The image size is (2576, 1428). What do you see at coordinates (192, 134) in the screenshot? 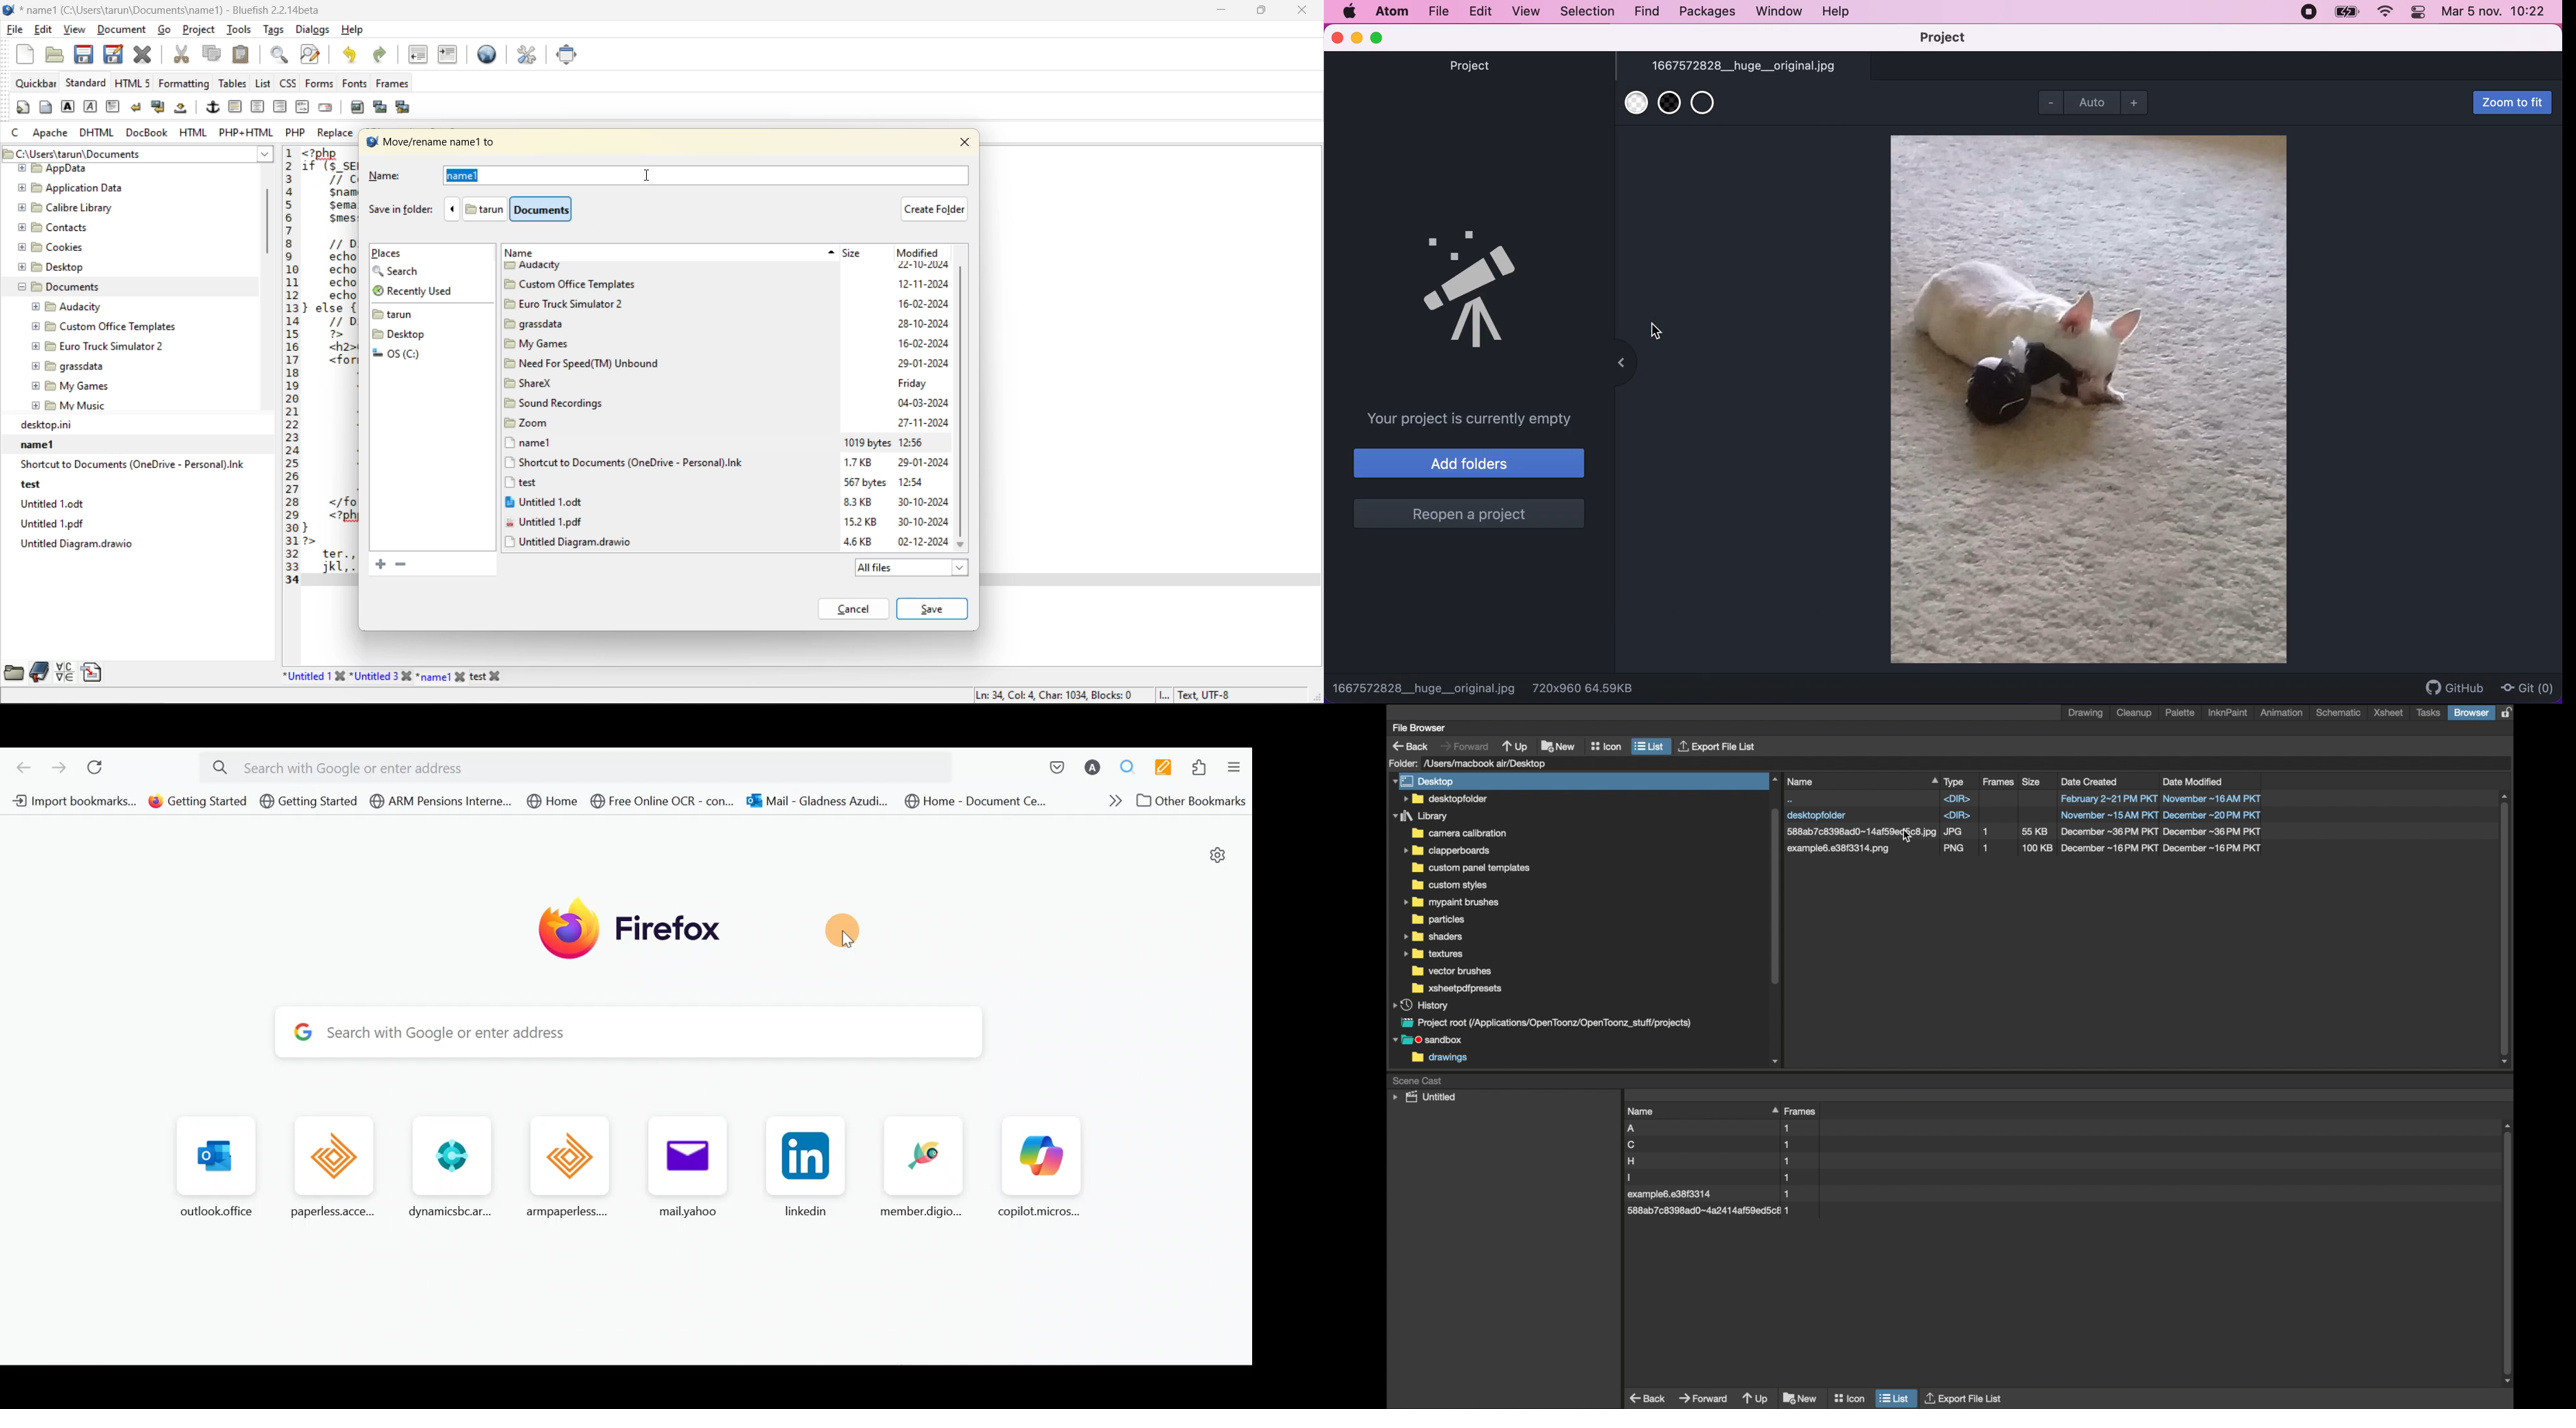
I see `html` at bounding box center [192, 134].